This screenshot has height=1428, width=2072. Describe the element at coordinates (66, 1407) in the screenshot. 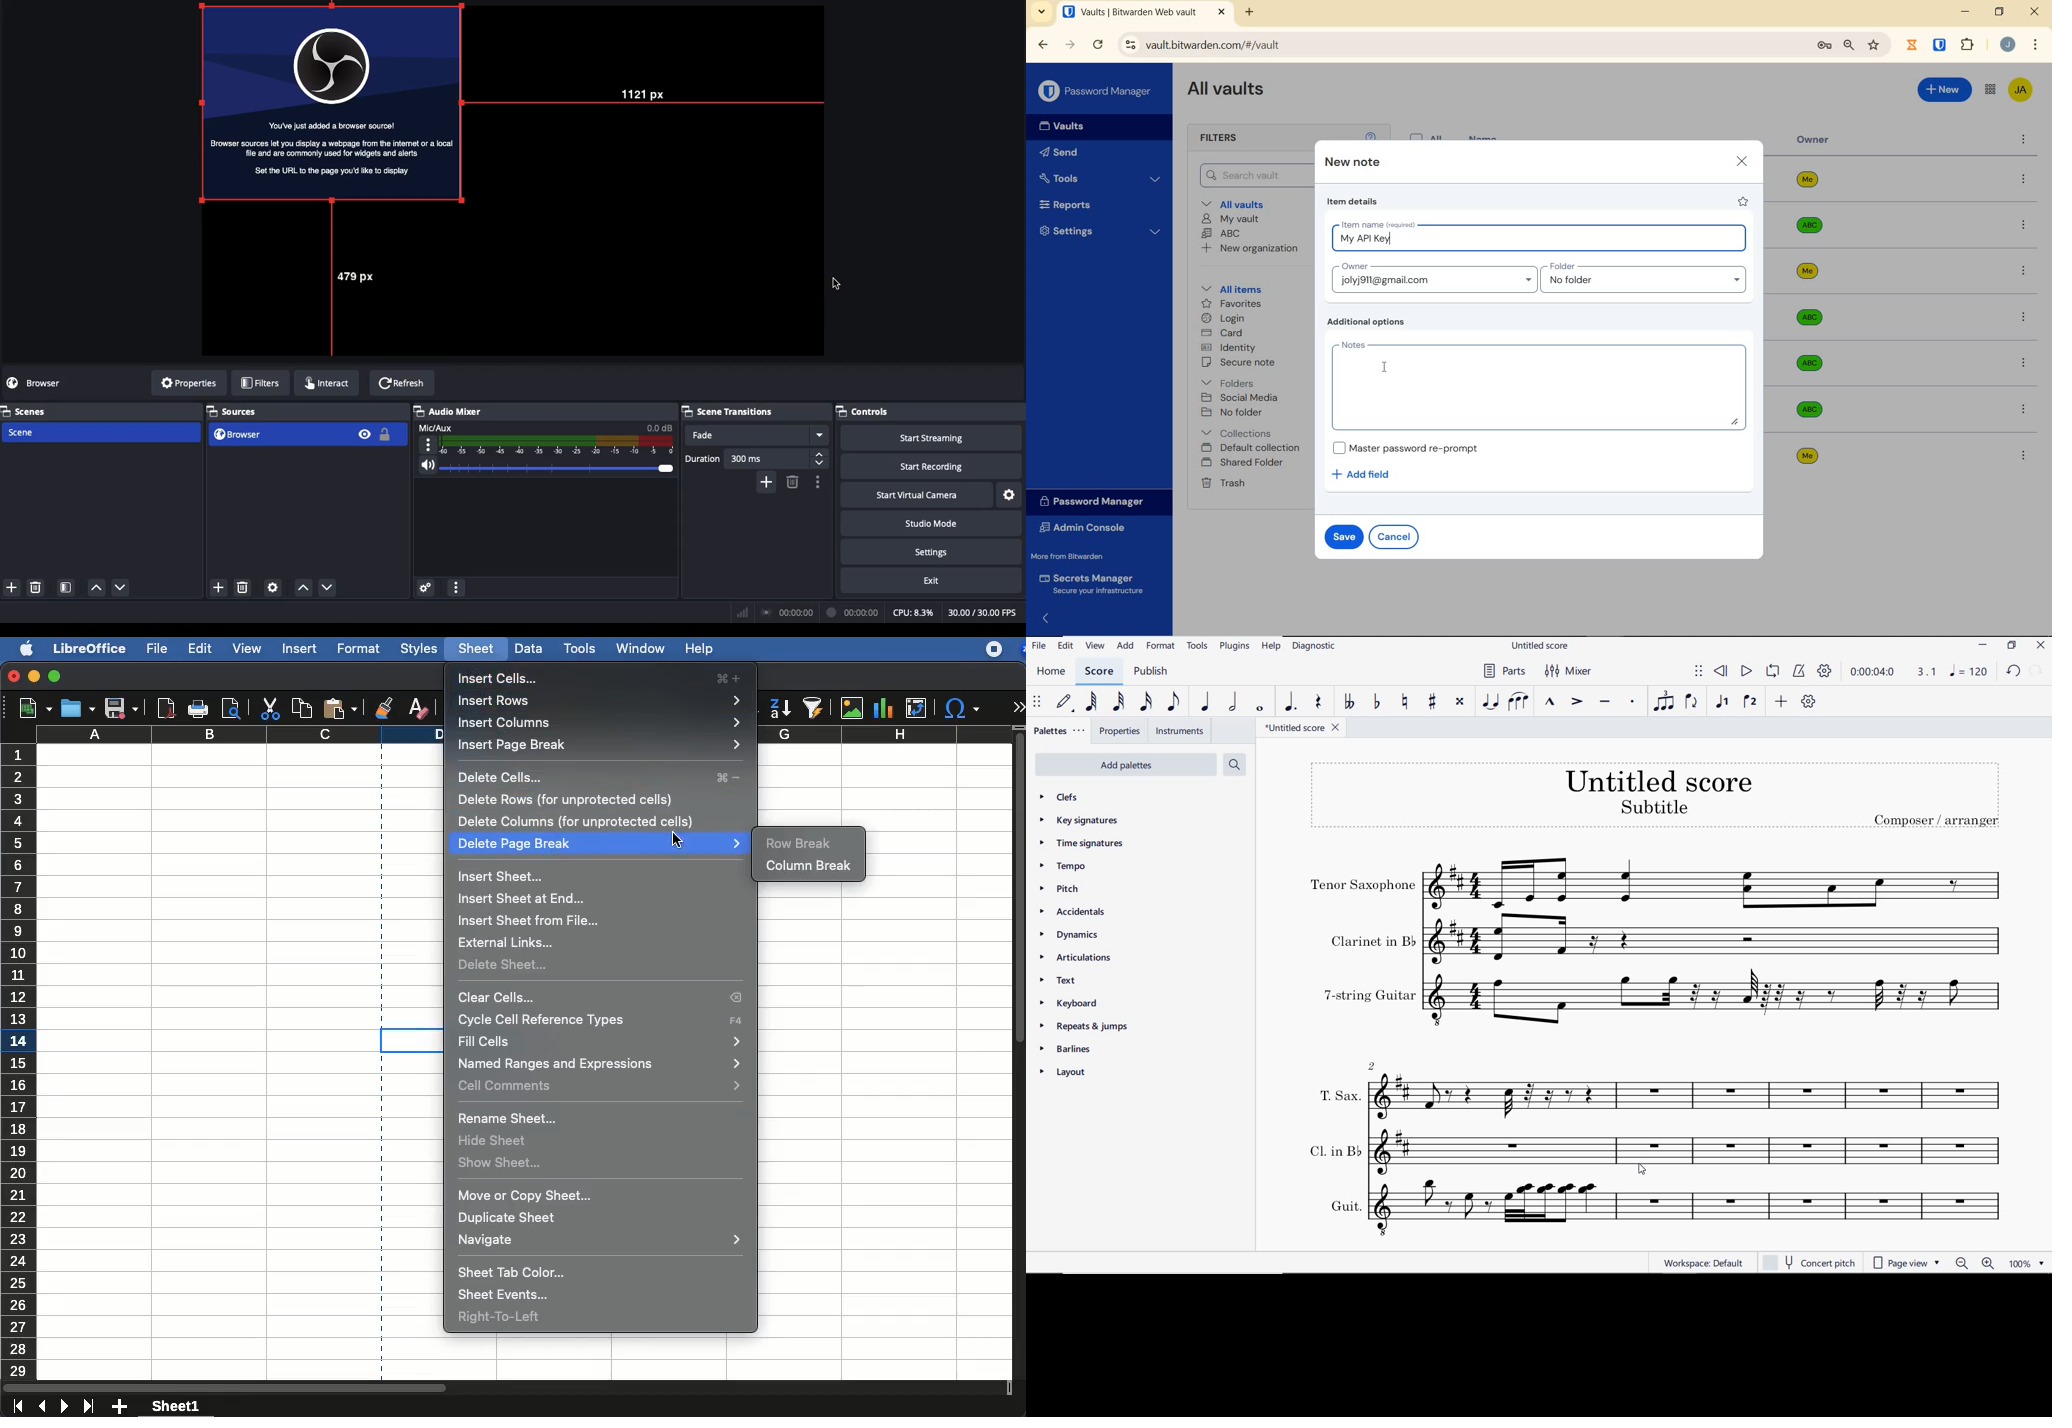

I see `next sheet` at that location.